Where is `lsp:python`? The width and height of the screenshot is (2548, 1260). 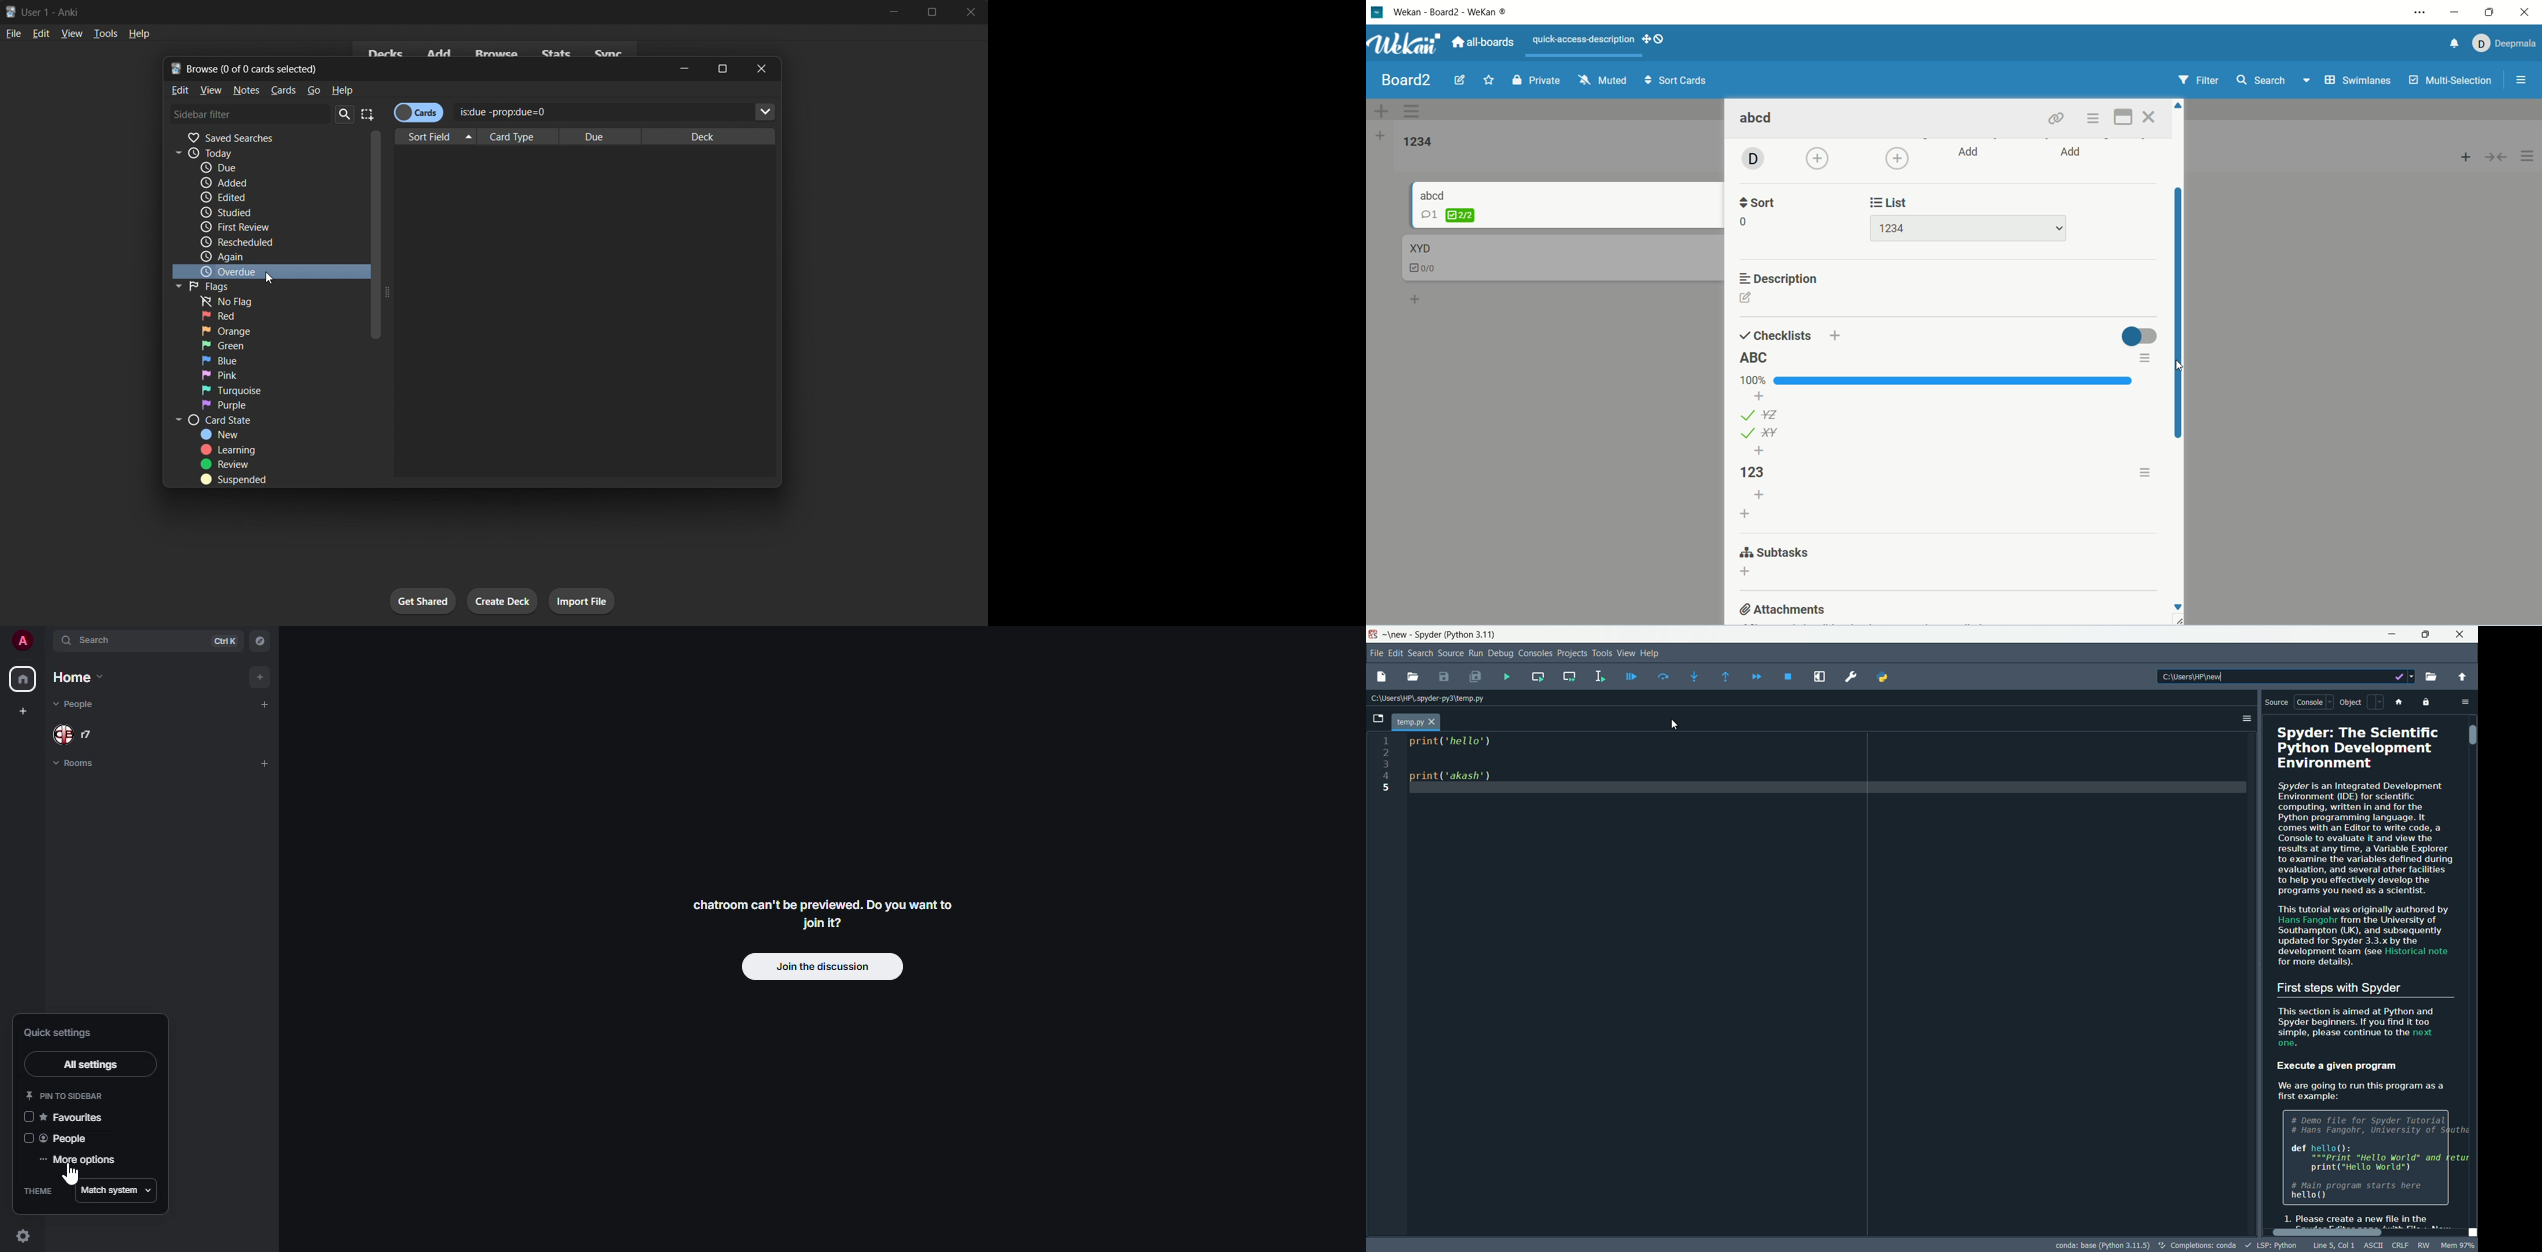 lsp:python is located at coordinates (2271, 1245).